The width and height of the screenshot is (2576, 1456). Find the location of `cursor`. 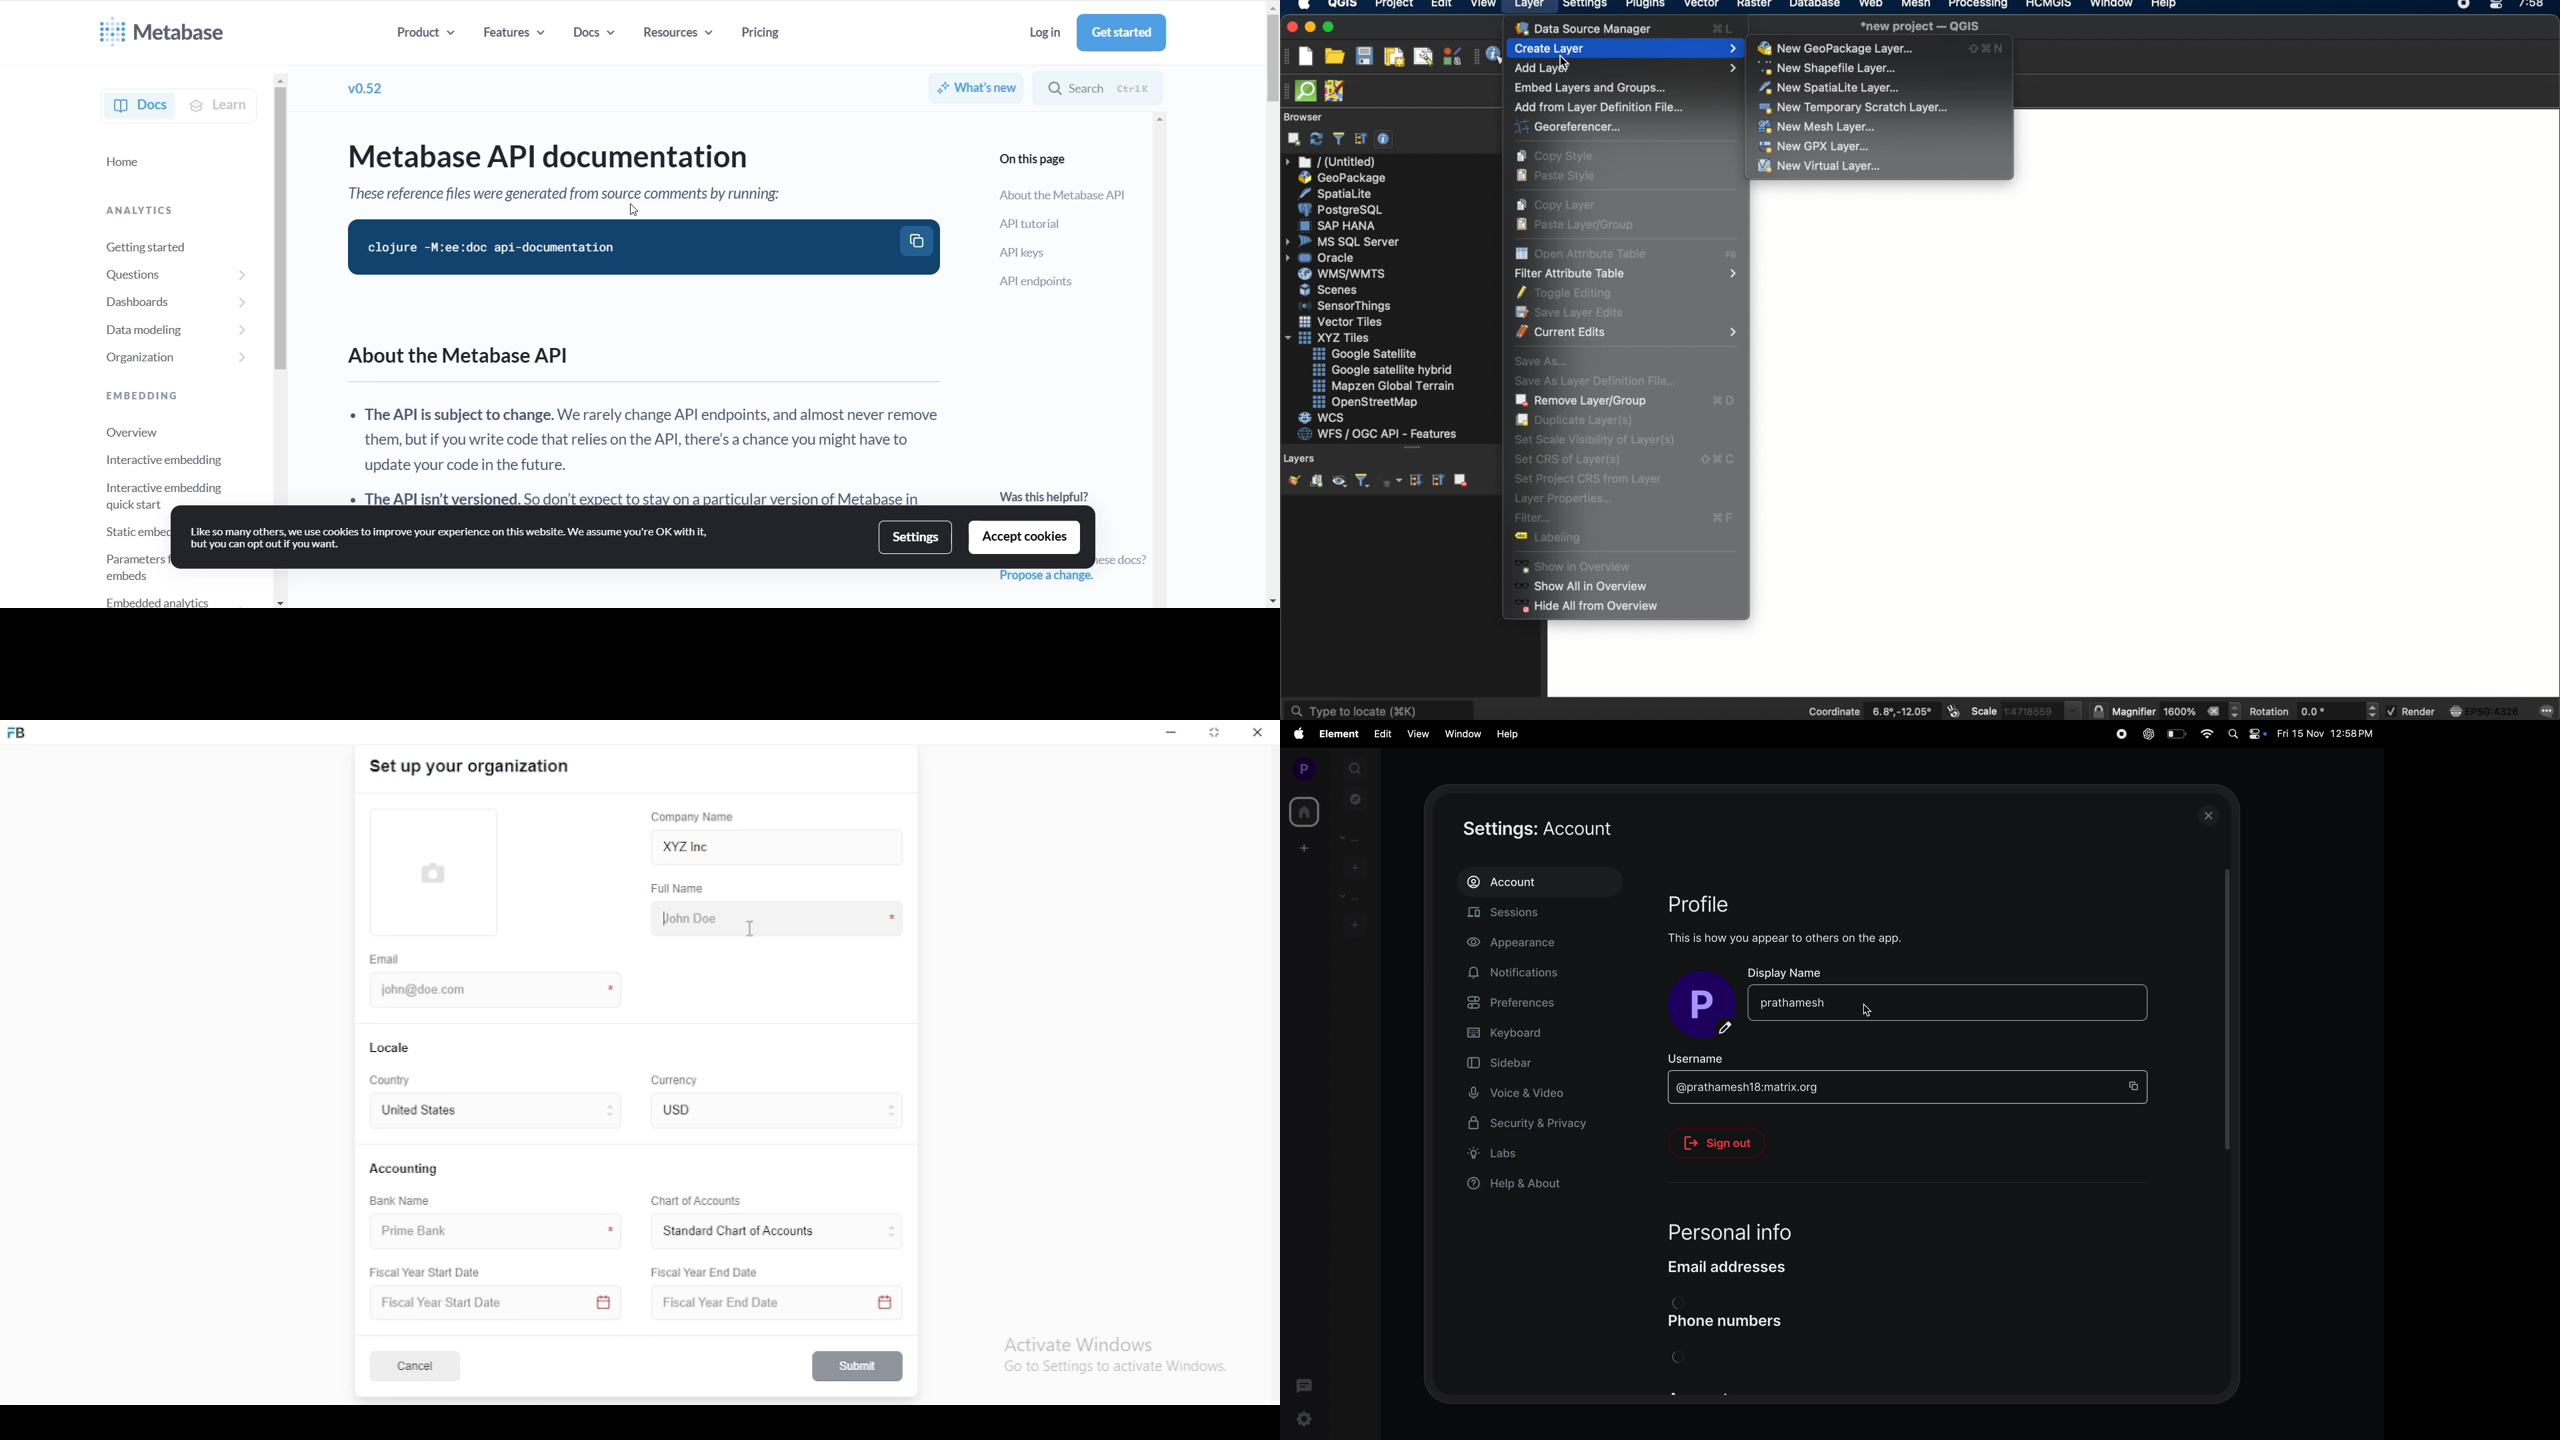

cursor is located at coordinates (1867, 1013).